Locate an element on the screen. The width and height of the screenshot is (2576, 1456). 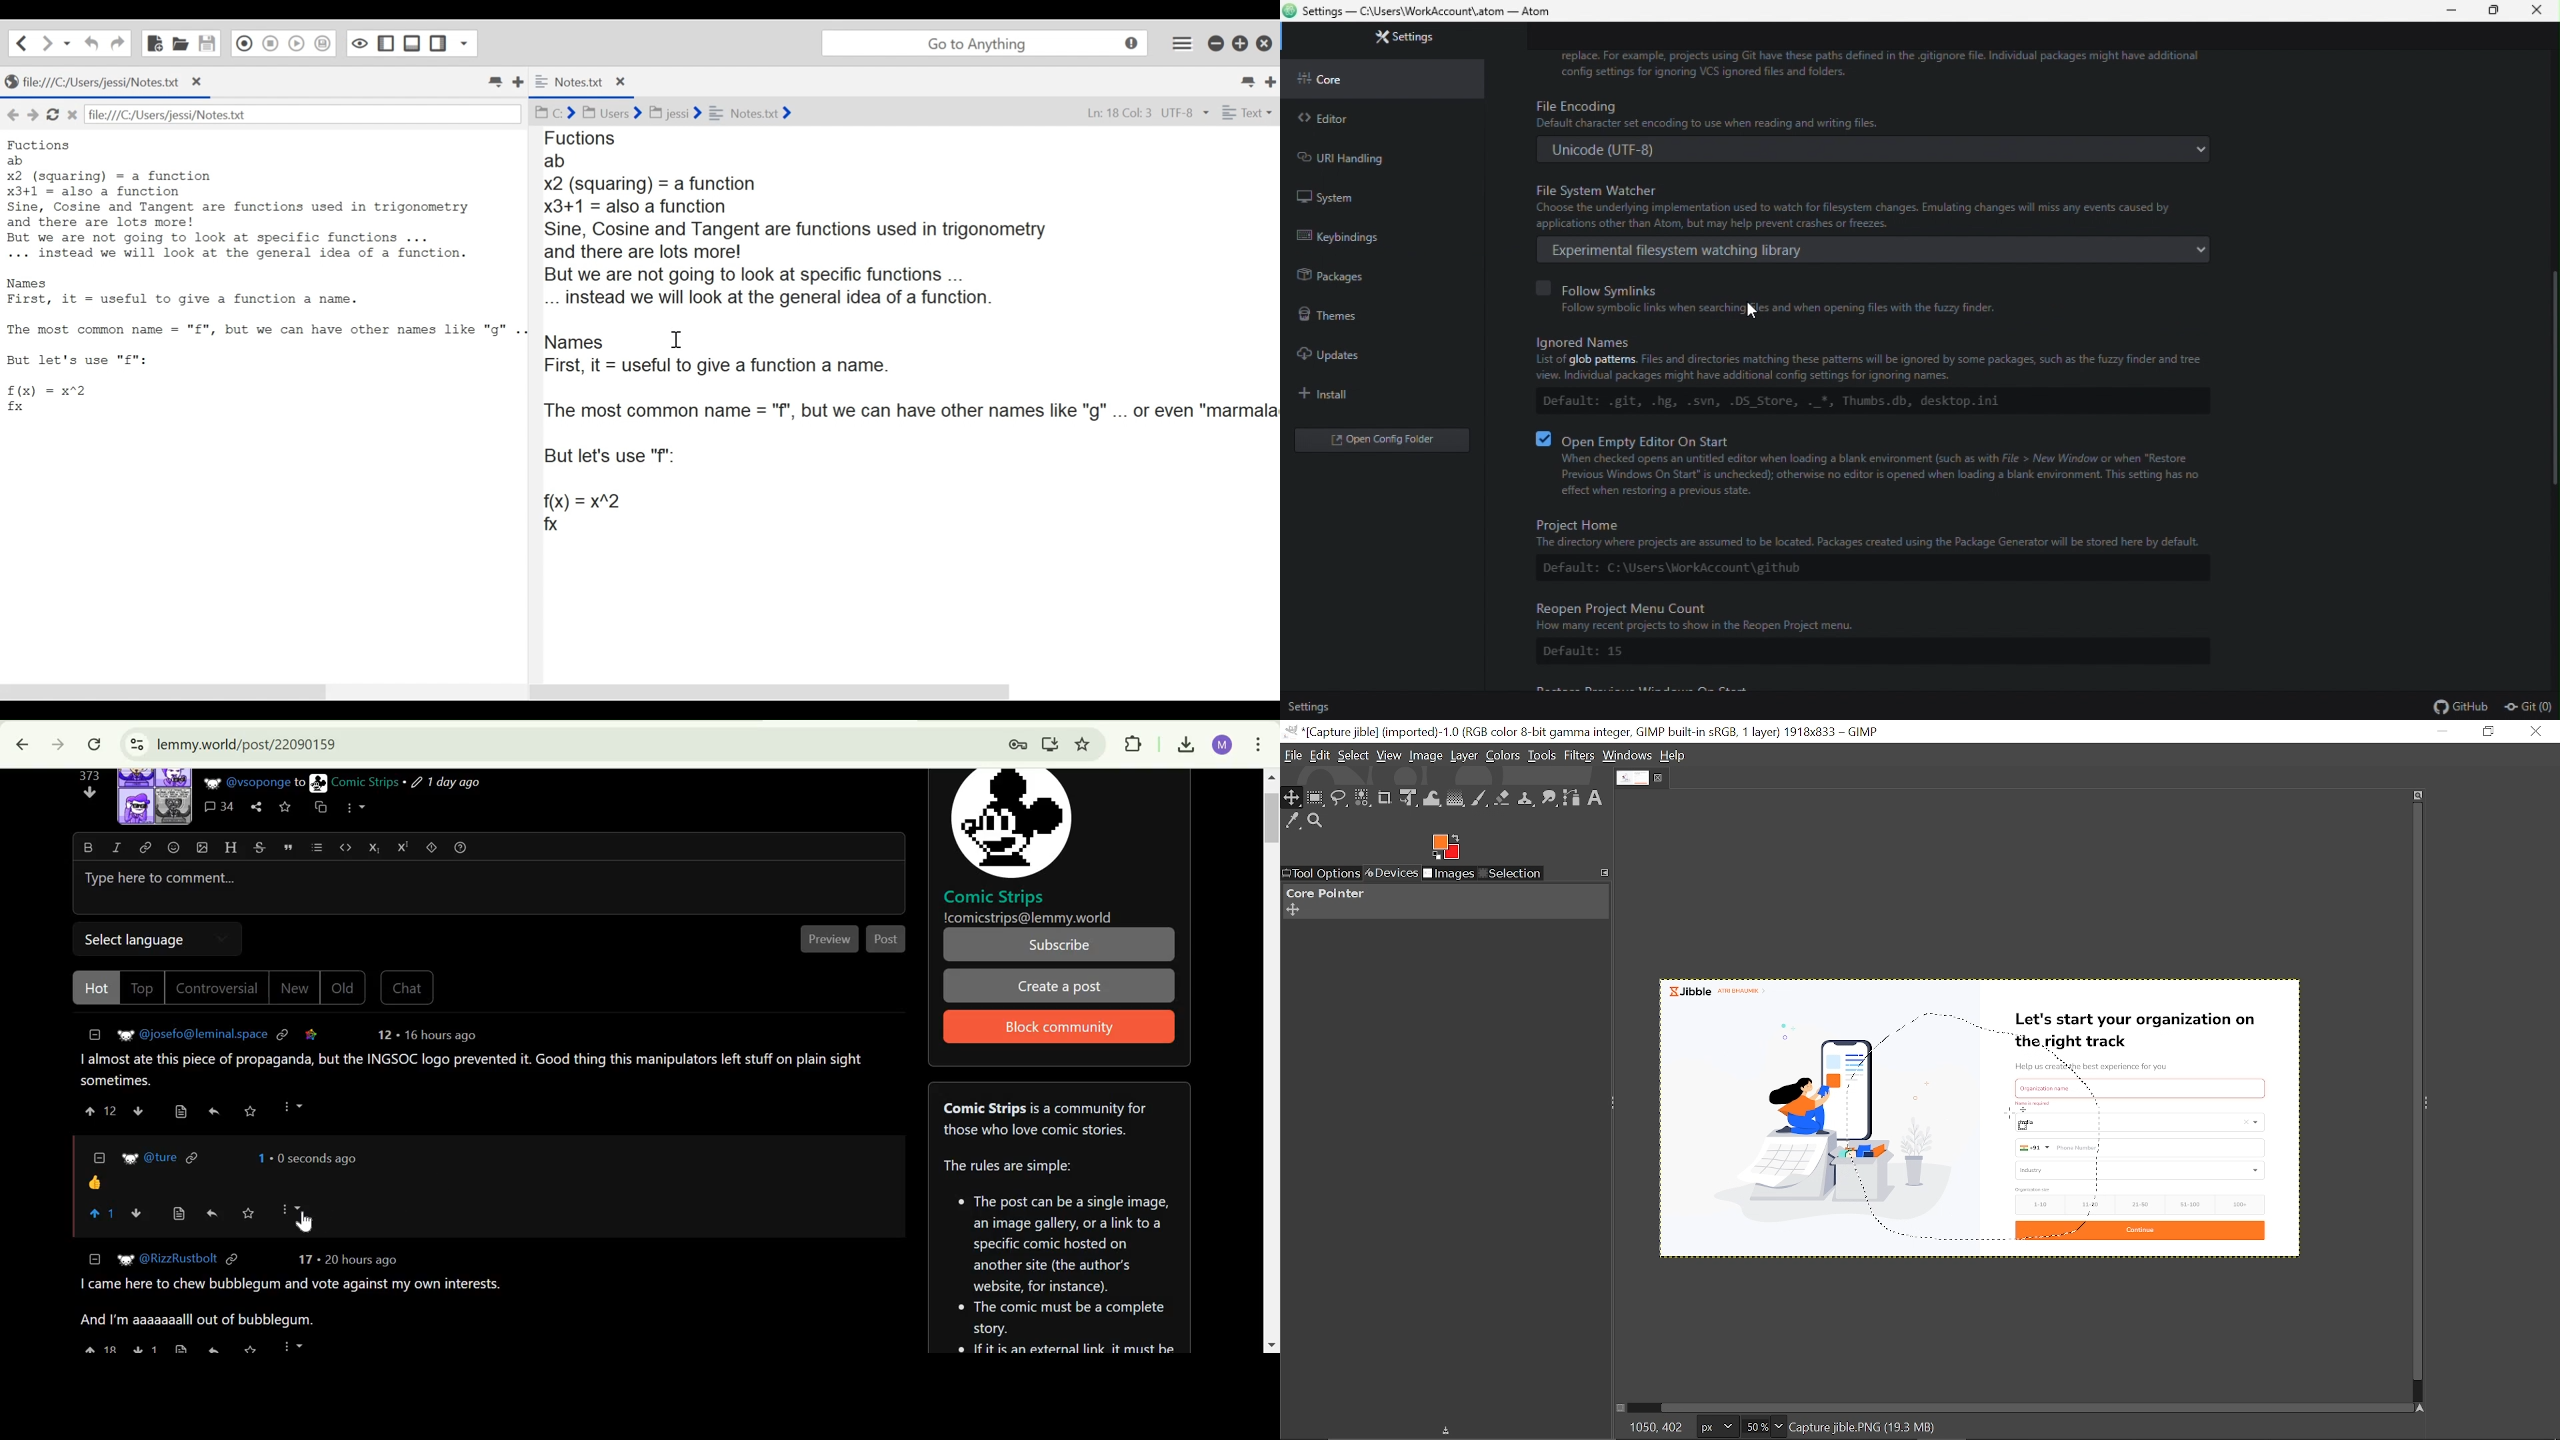
picture is located at coordinates (1010, 822).